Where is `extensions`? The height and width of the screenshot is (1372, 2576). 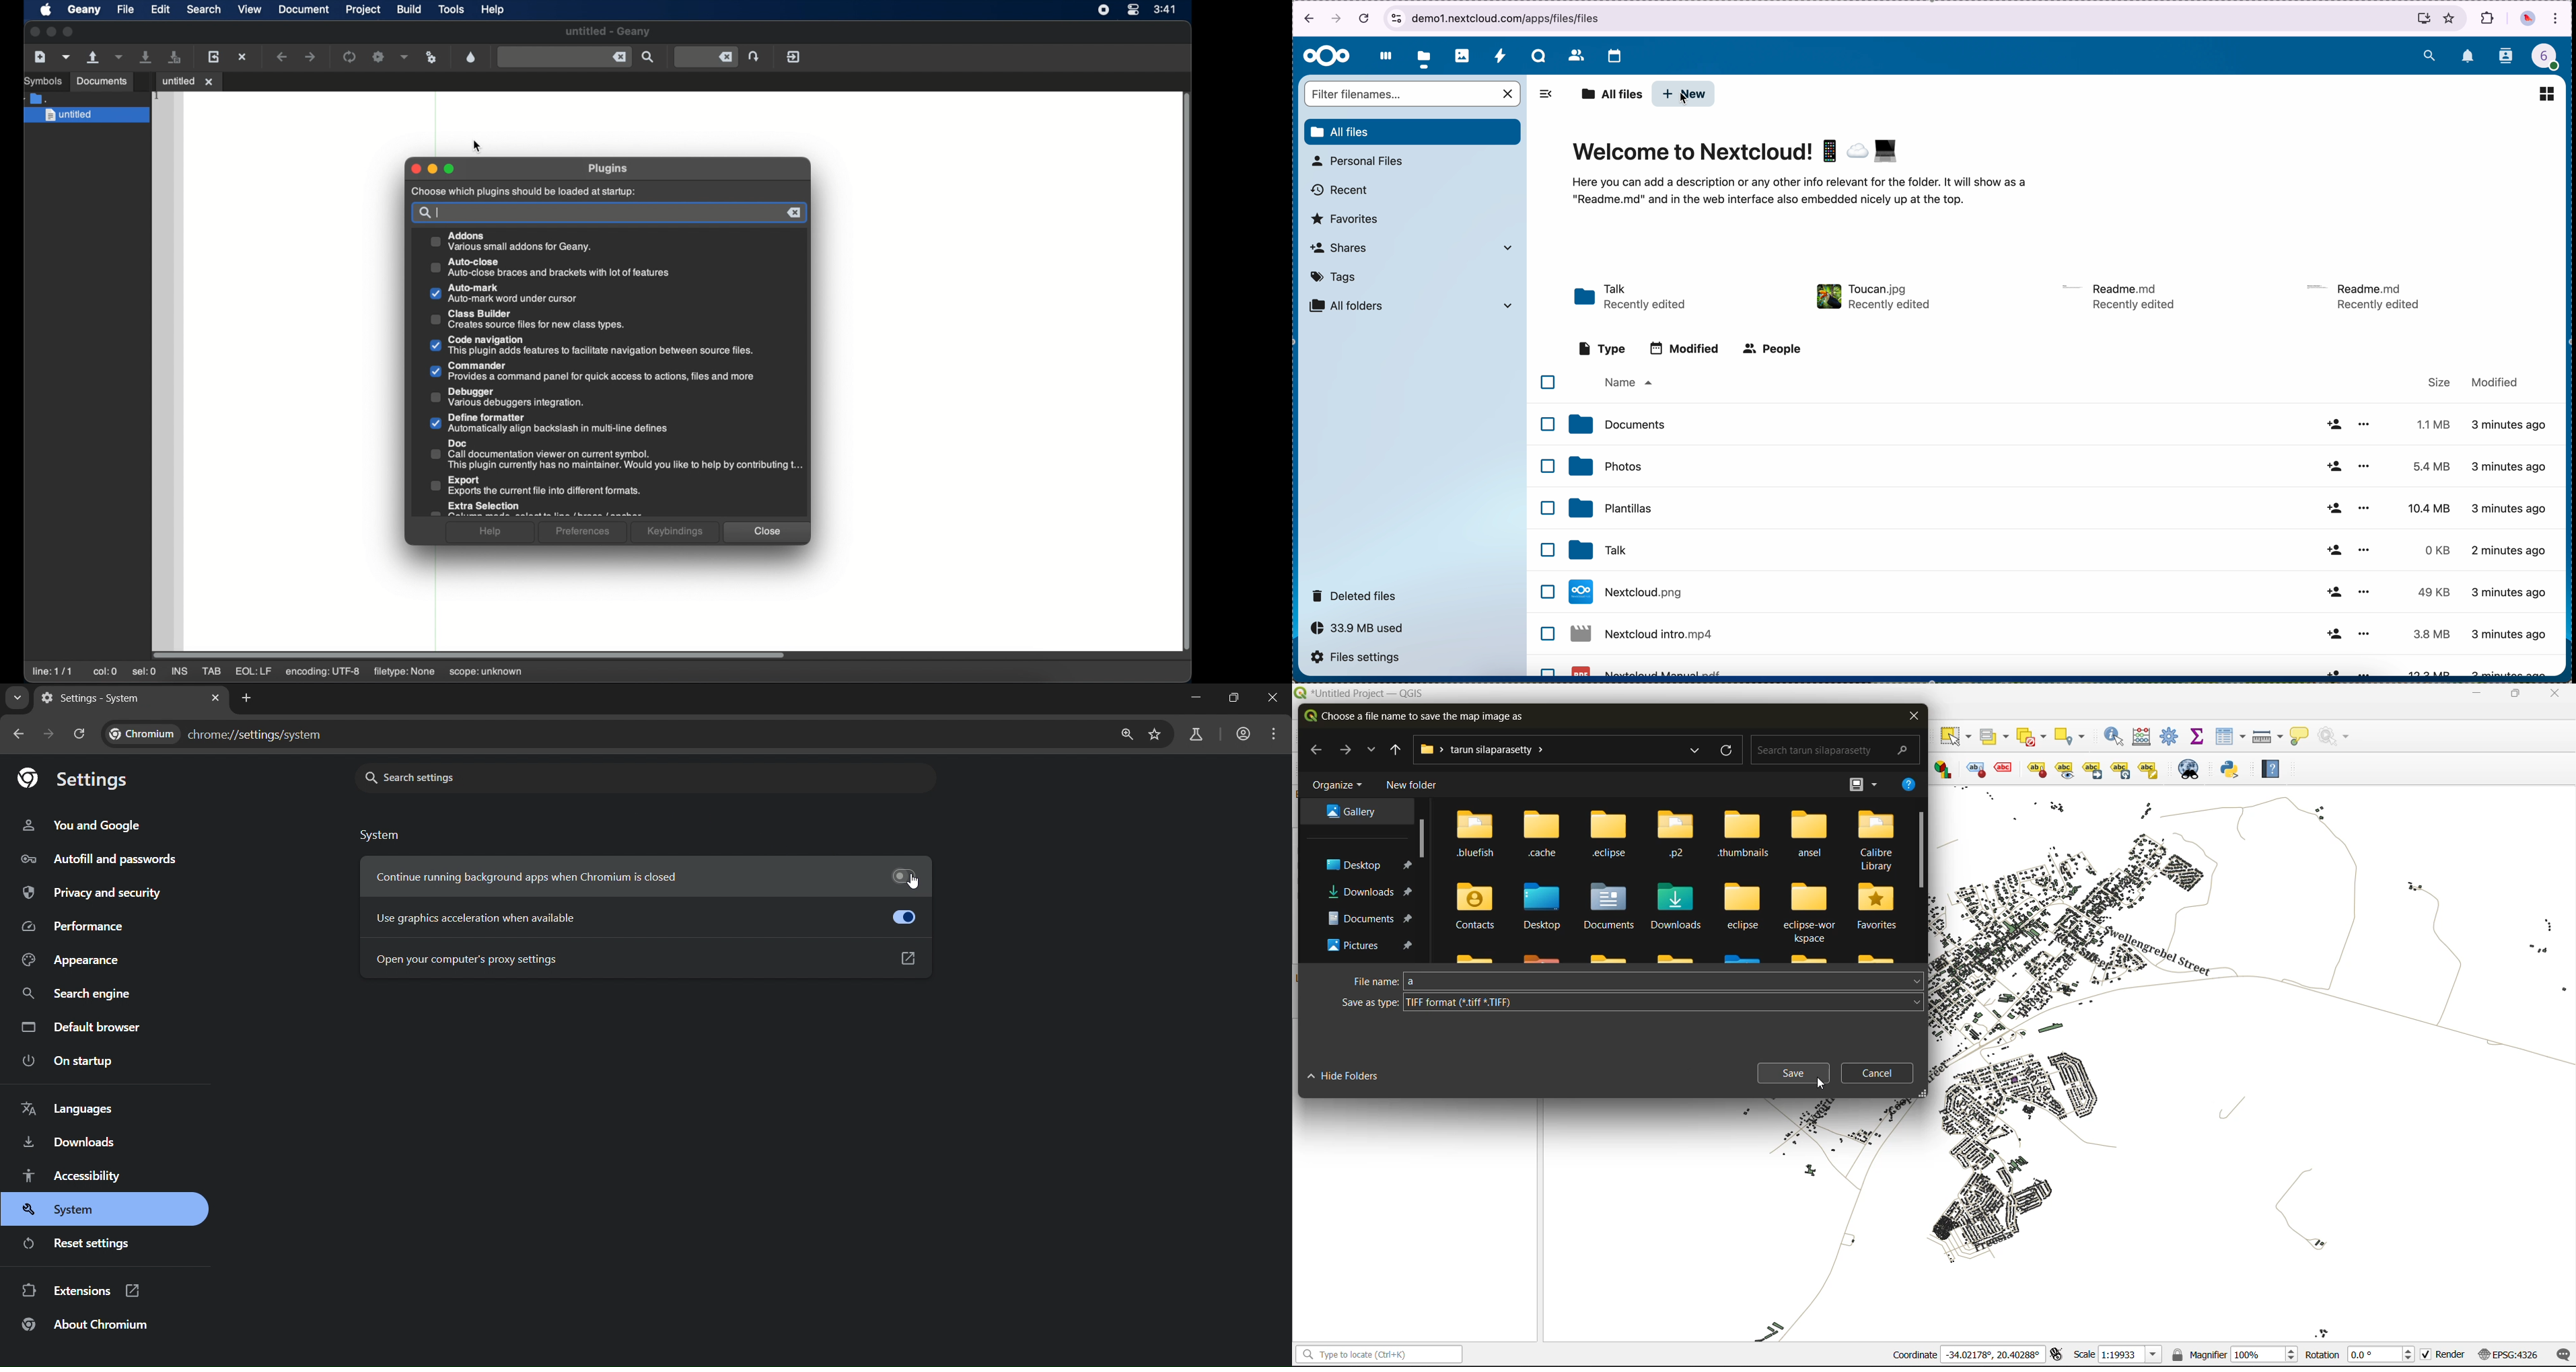
extensions is located at coordinates (2488, 18).